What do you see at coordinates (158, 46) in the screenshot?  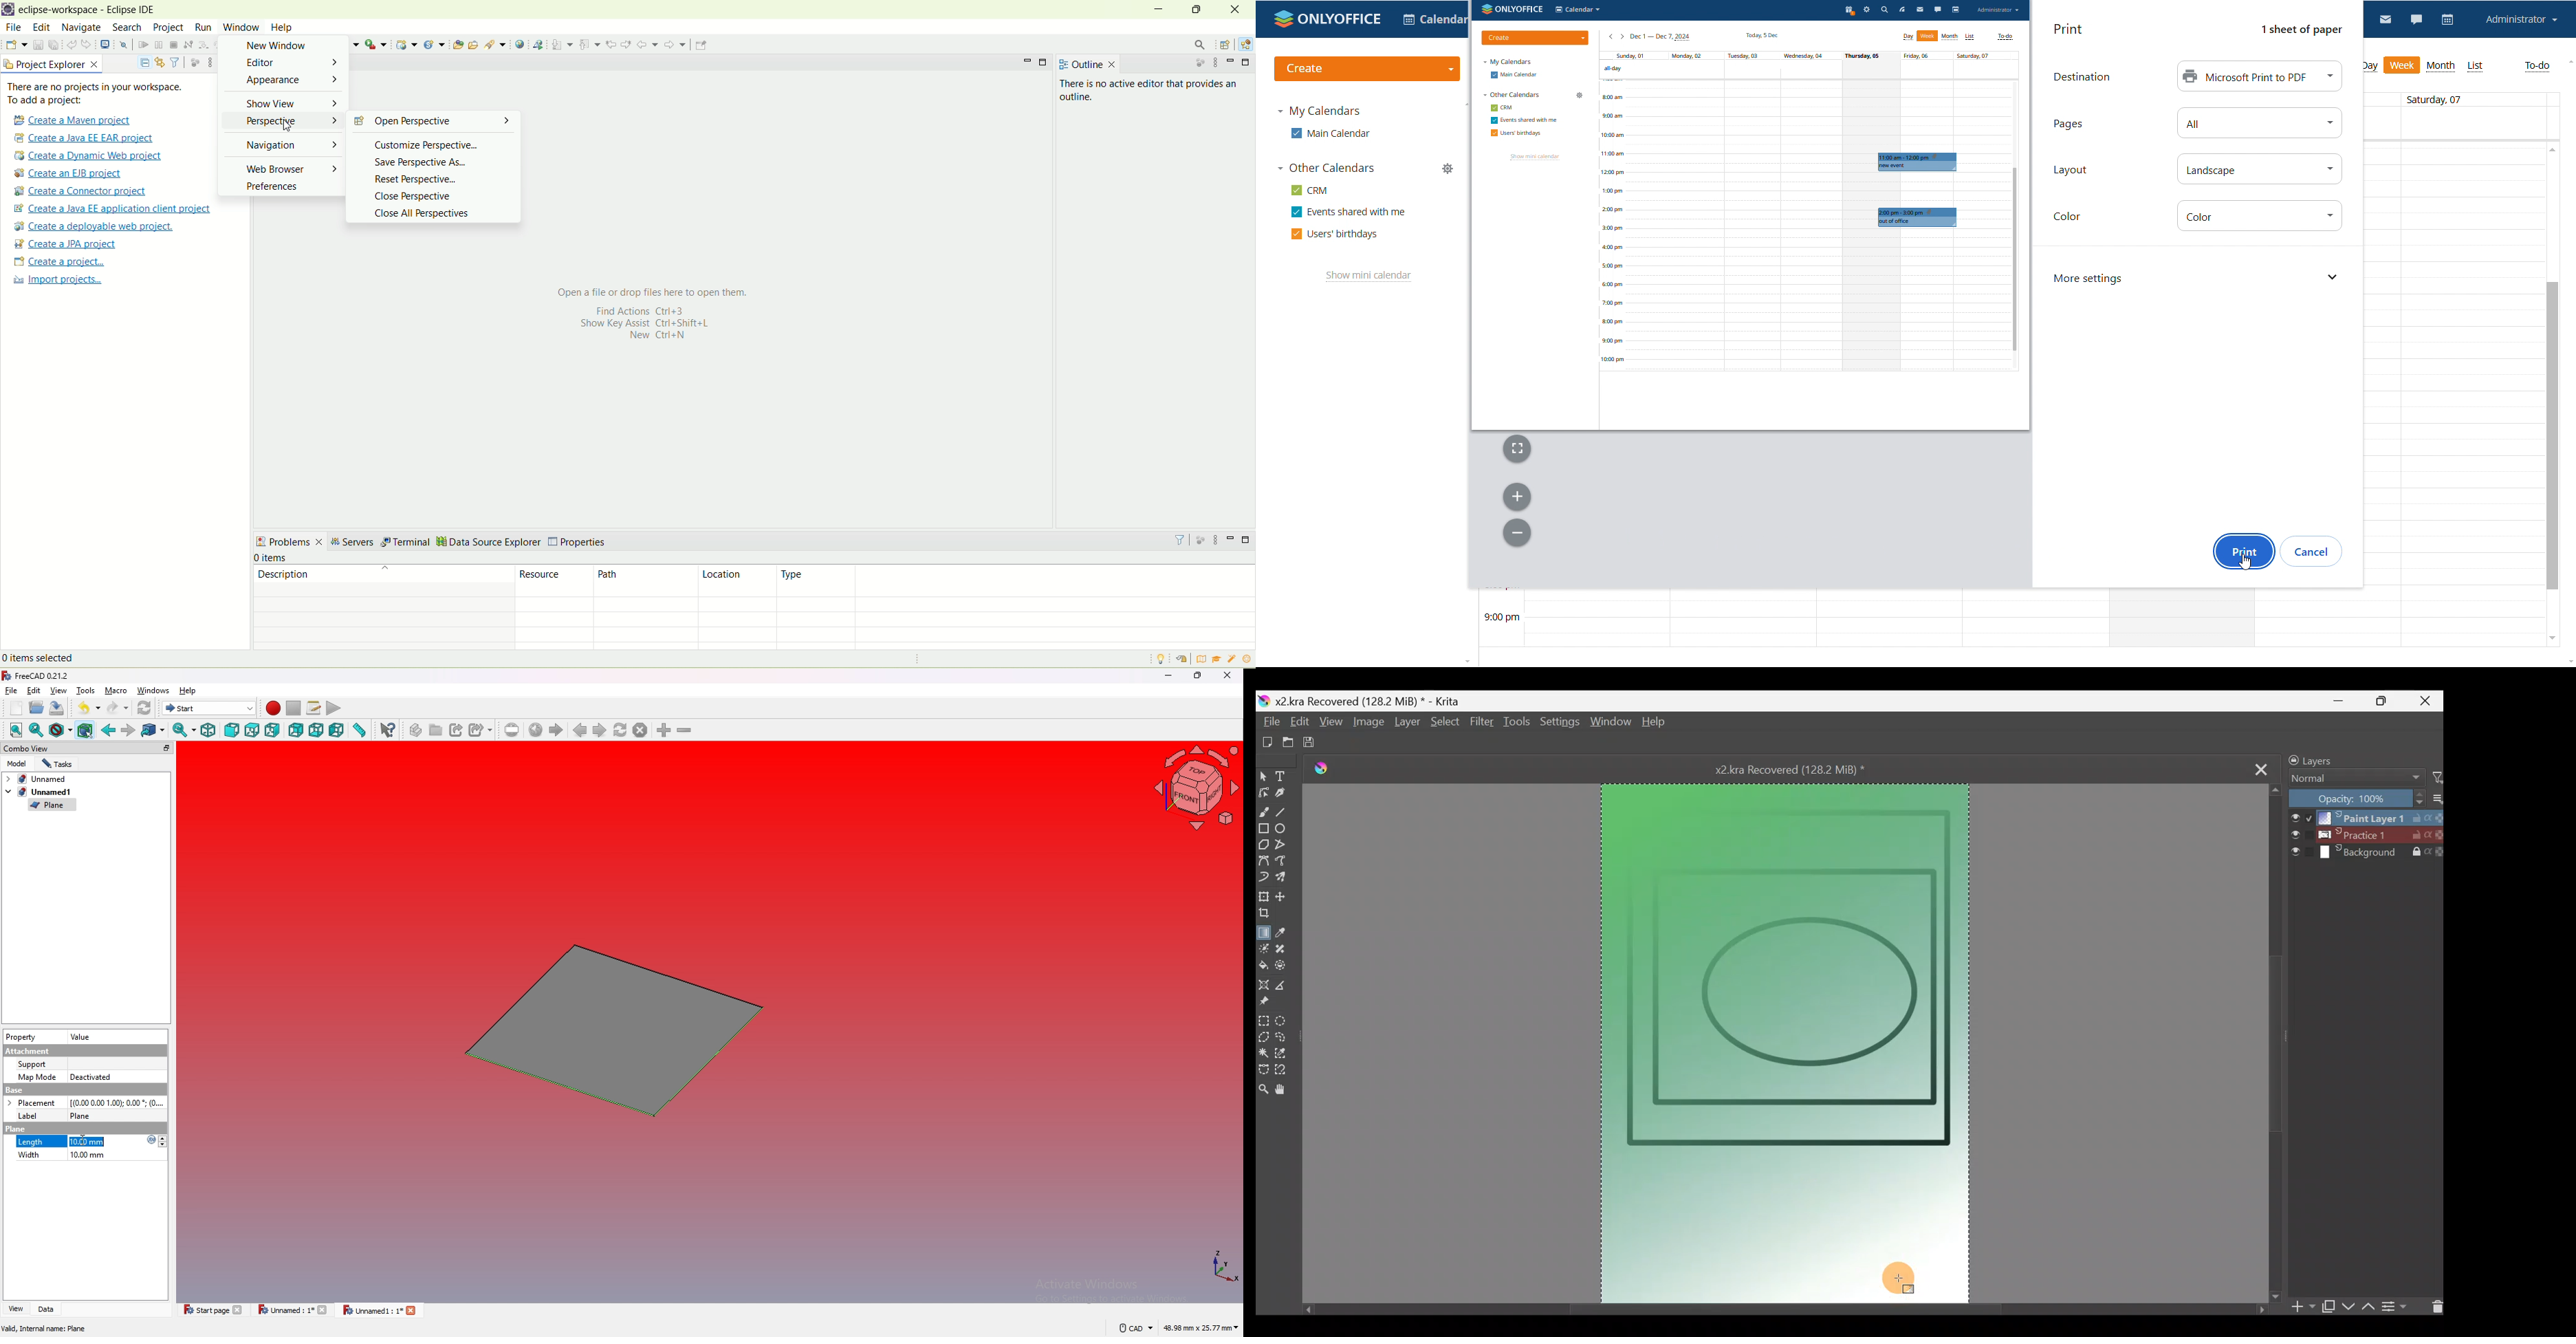 I see `suspend` at bounding box center [158, 46].